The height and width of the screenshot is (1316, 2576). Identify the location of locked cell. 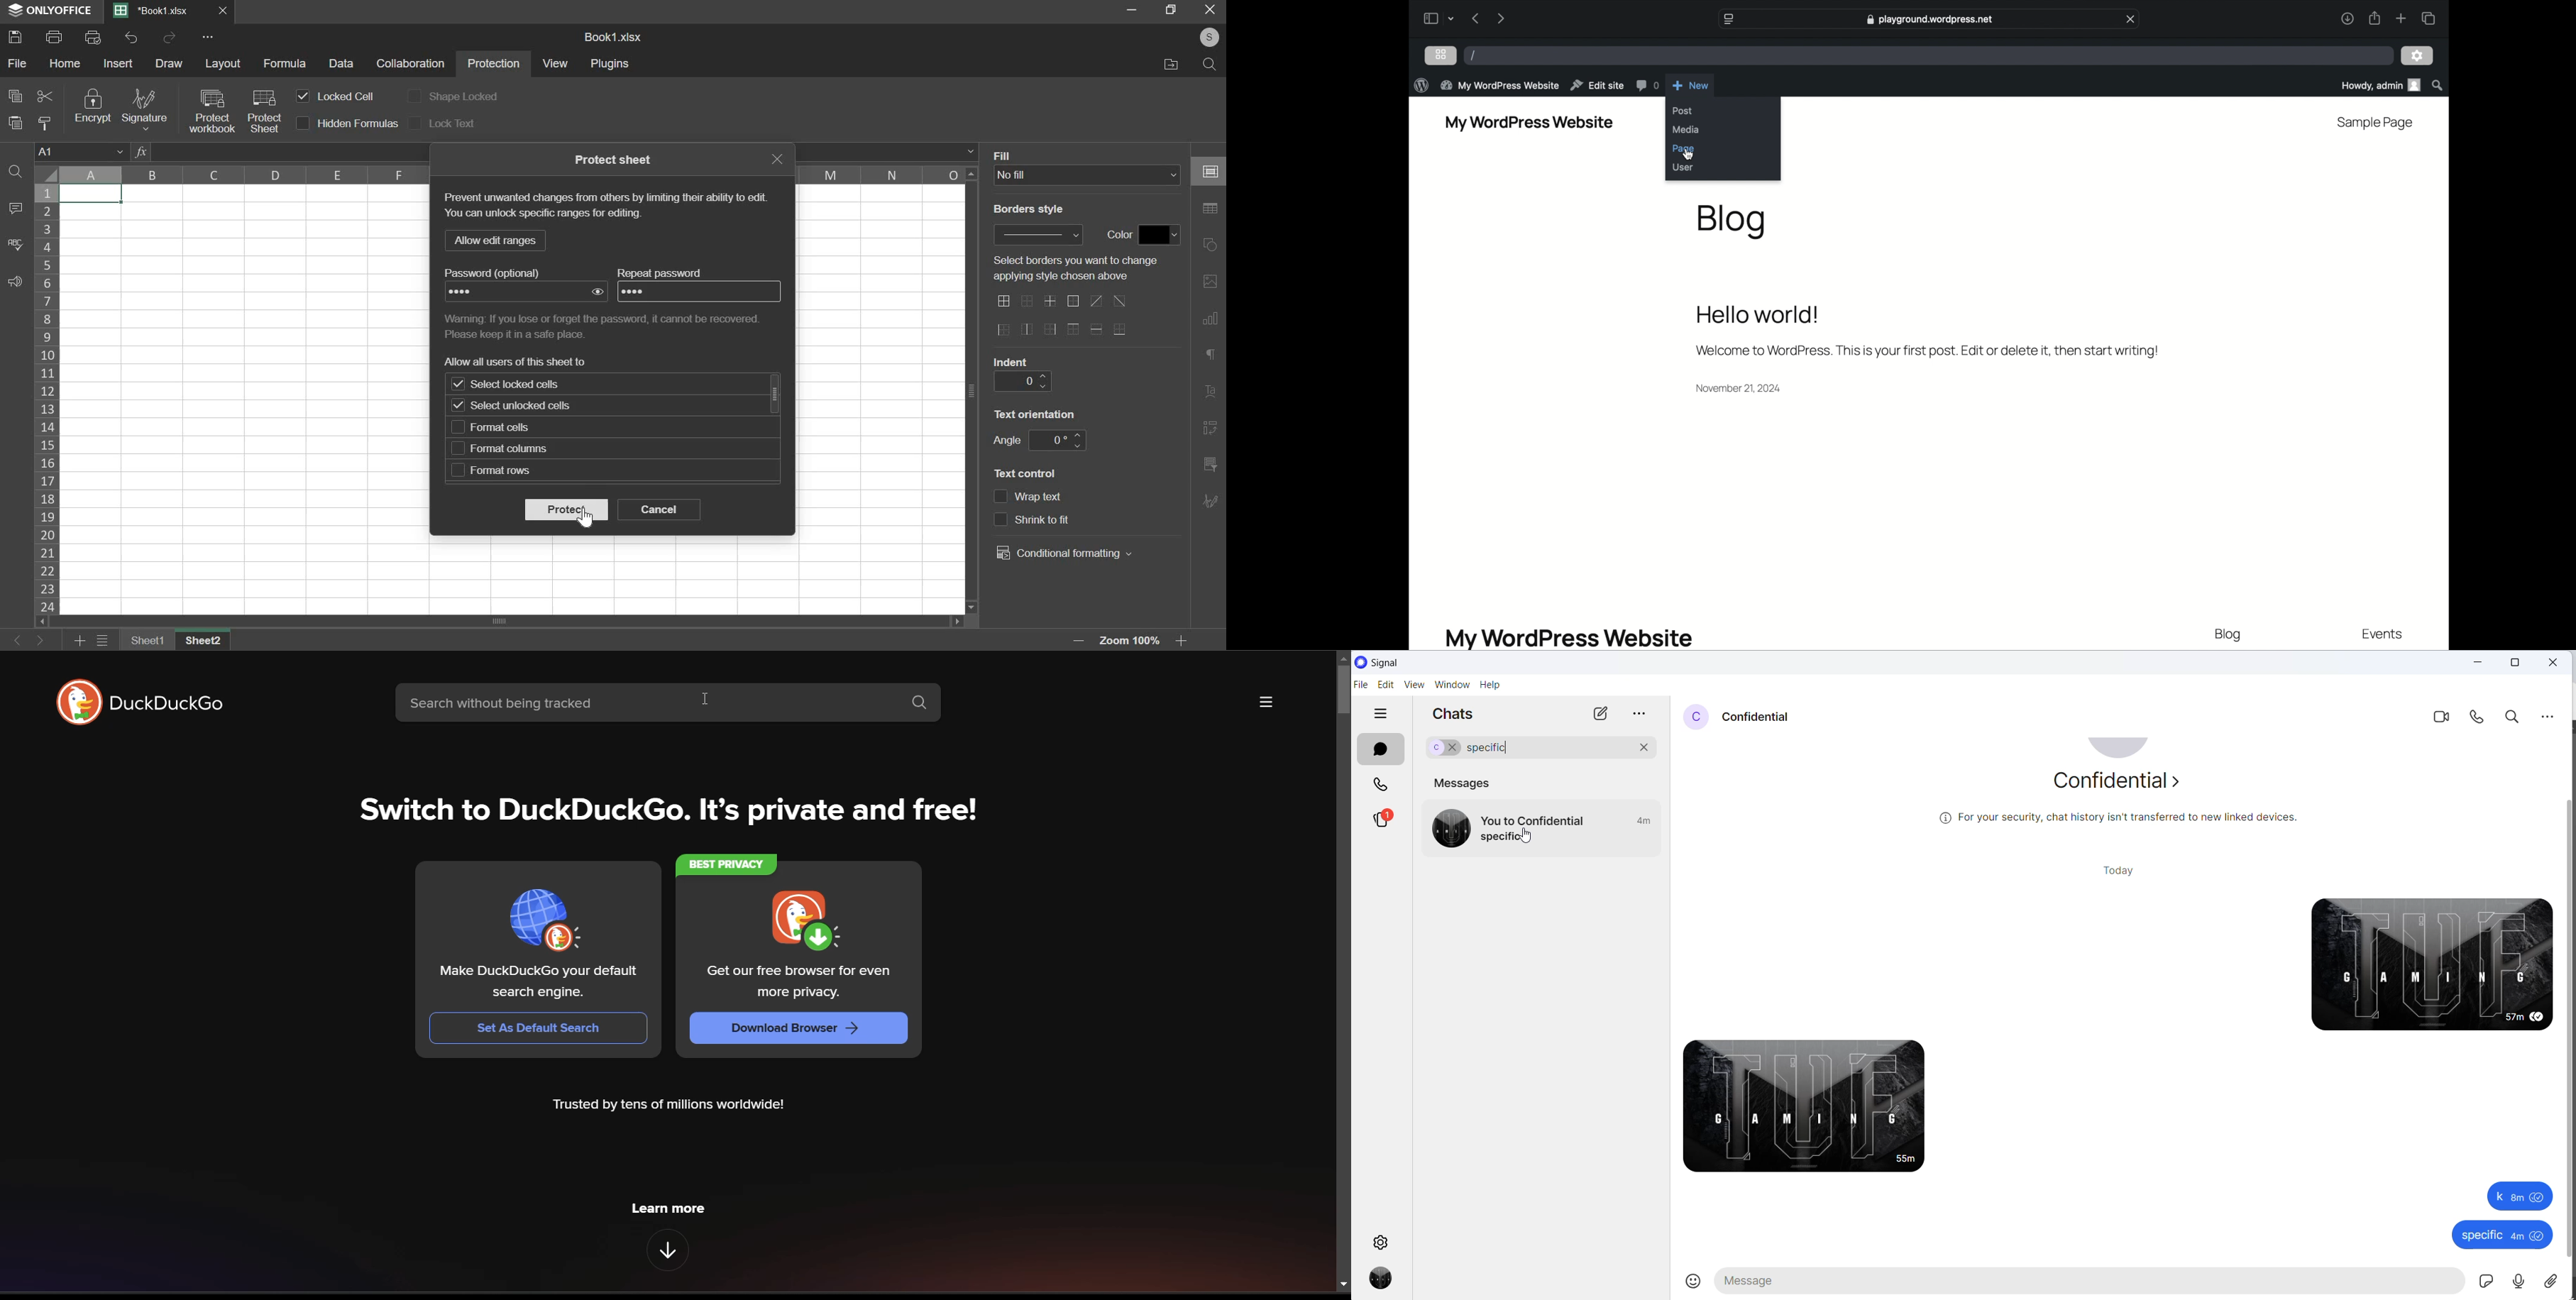
(344, 96).